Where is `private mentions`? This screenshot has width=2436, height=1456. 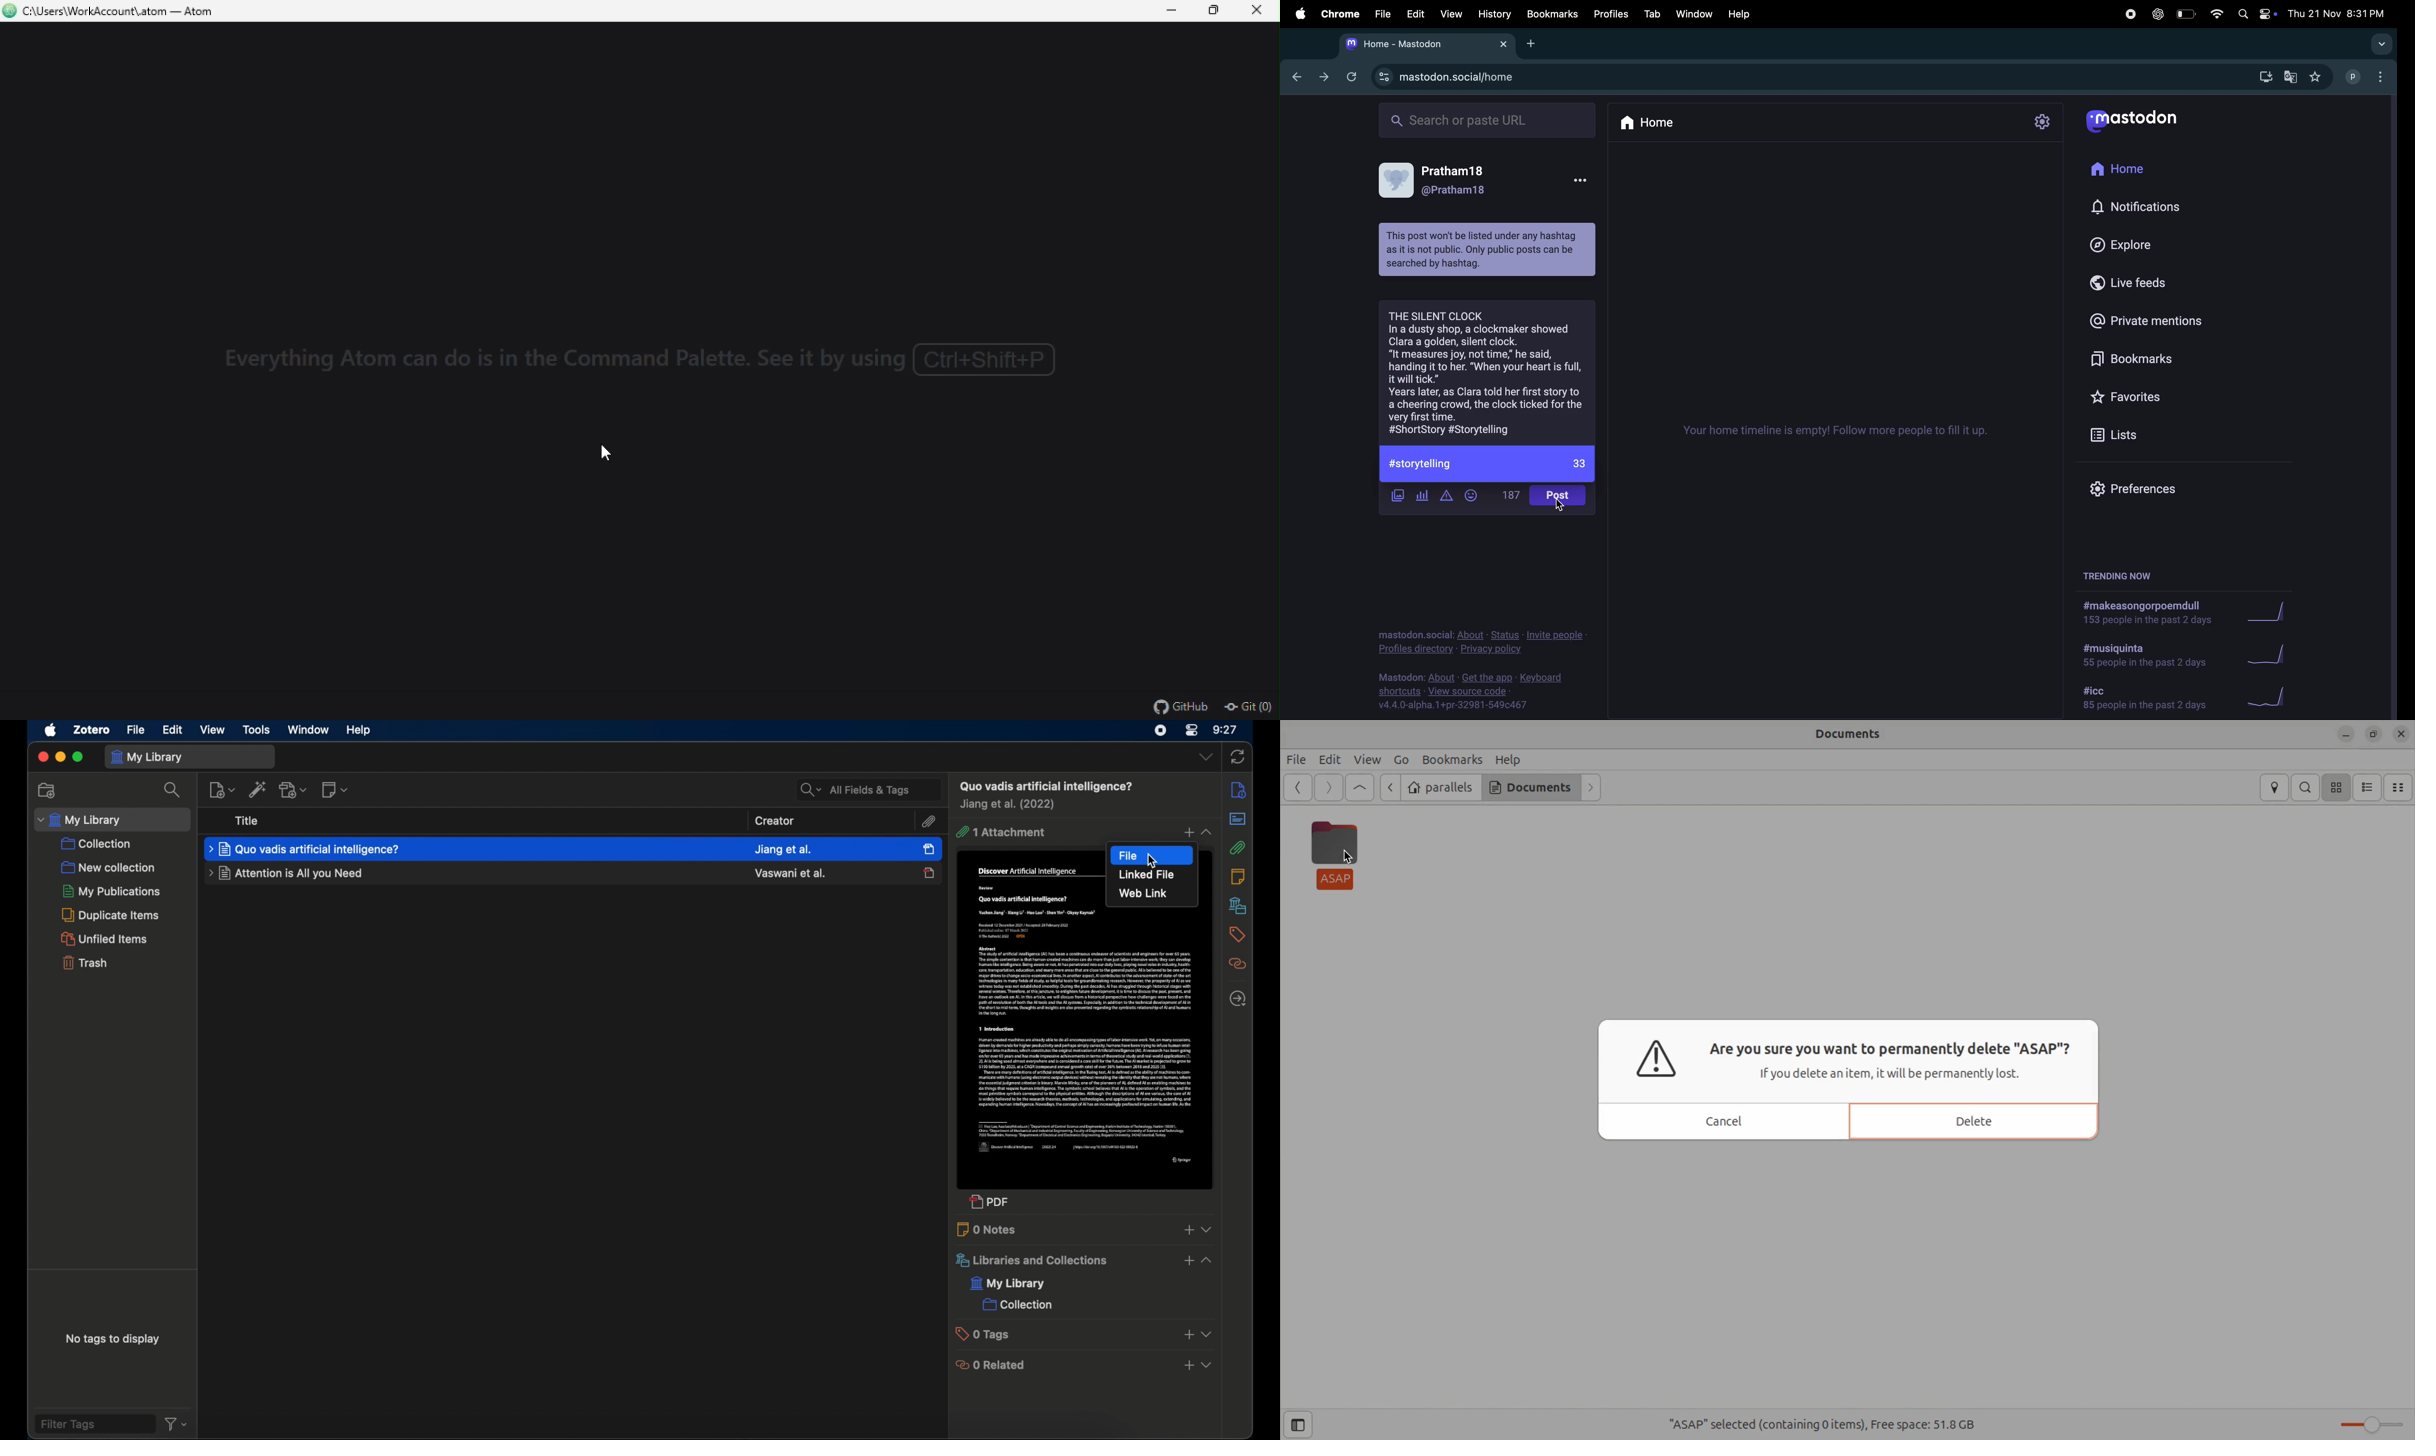 private mentions is located at coordinates (2144, 322).